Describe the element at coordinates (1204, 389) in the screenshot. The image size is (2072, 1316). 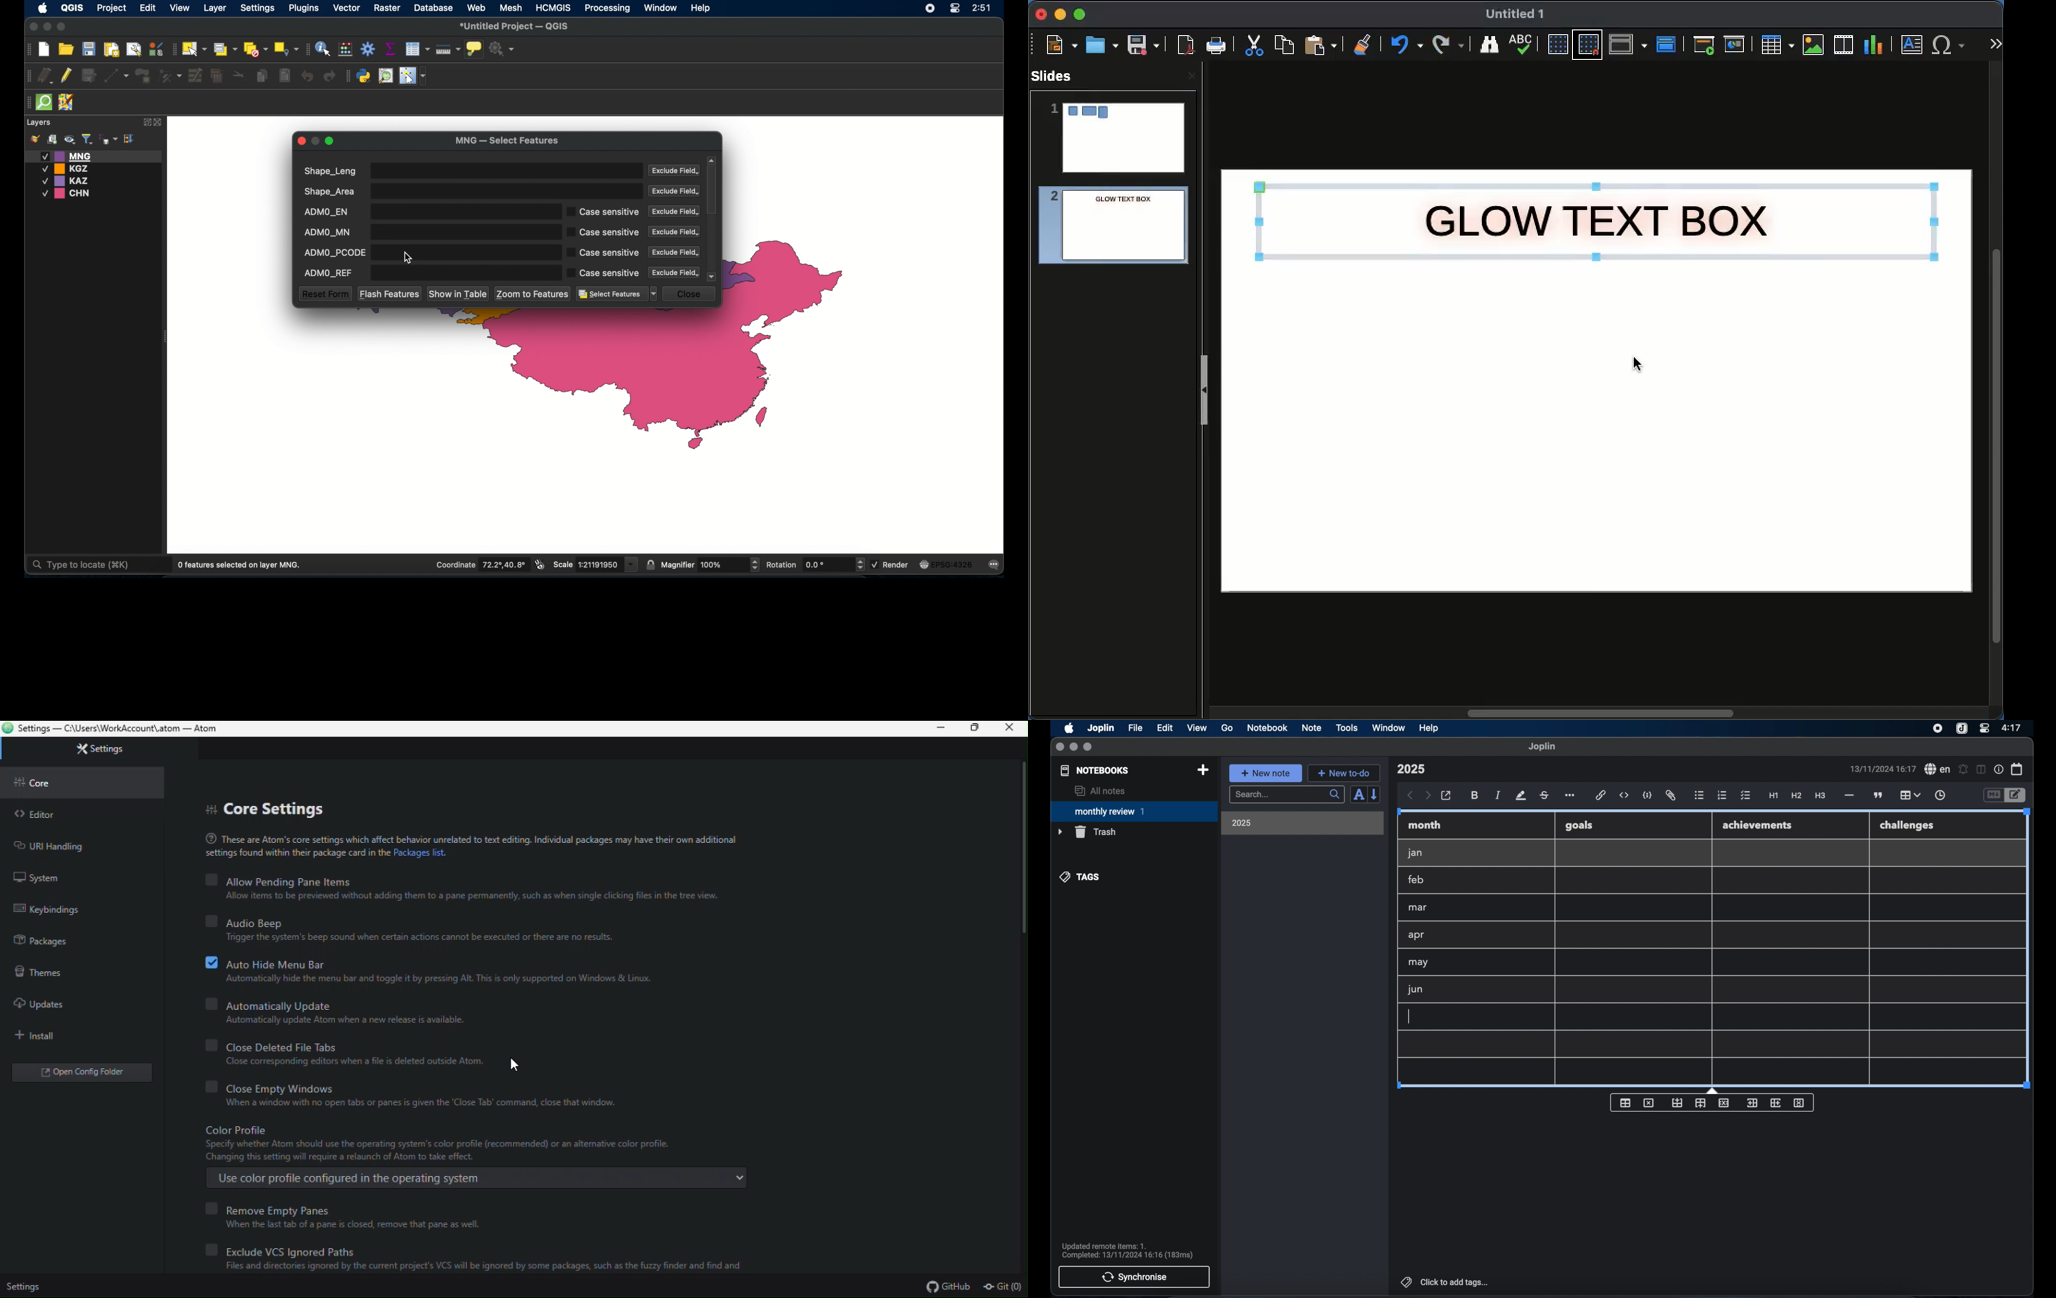
I see `Slide panel` at that location.